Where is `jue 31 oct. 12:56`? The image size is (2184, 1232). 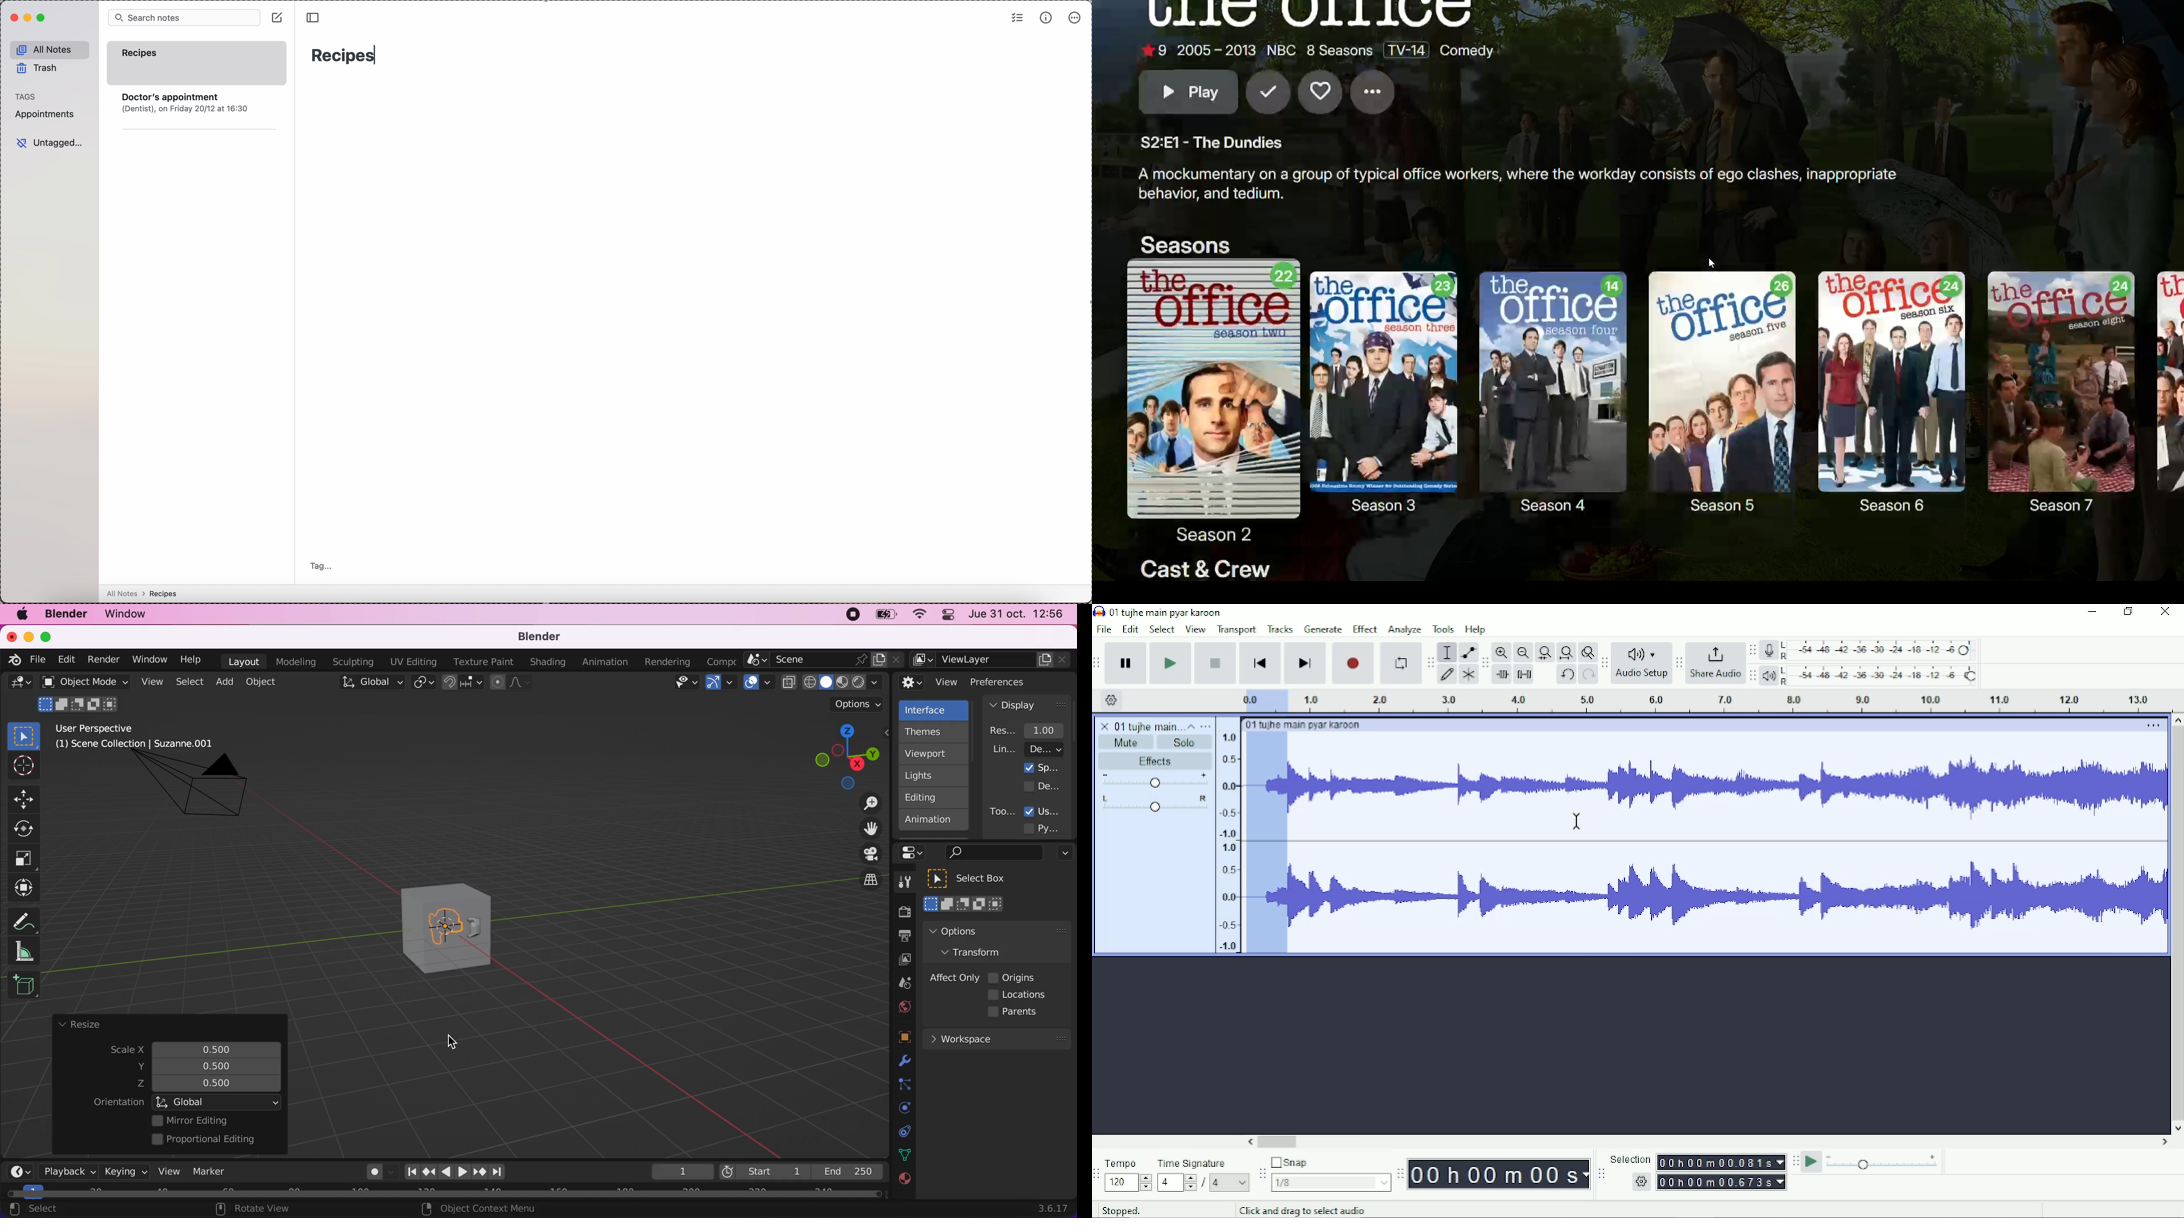
jue 31 oct. 12:56 is located at coordinates (1017, 614).